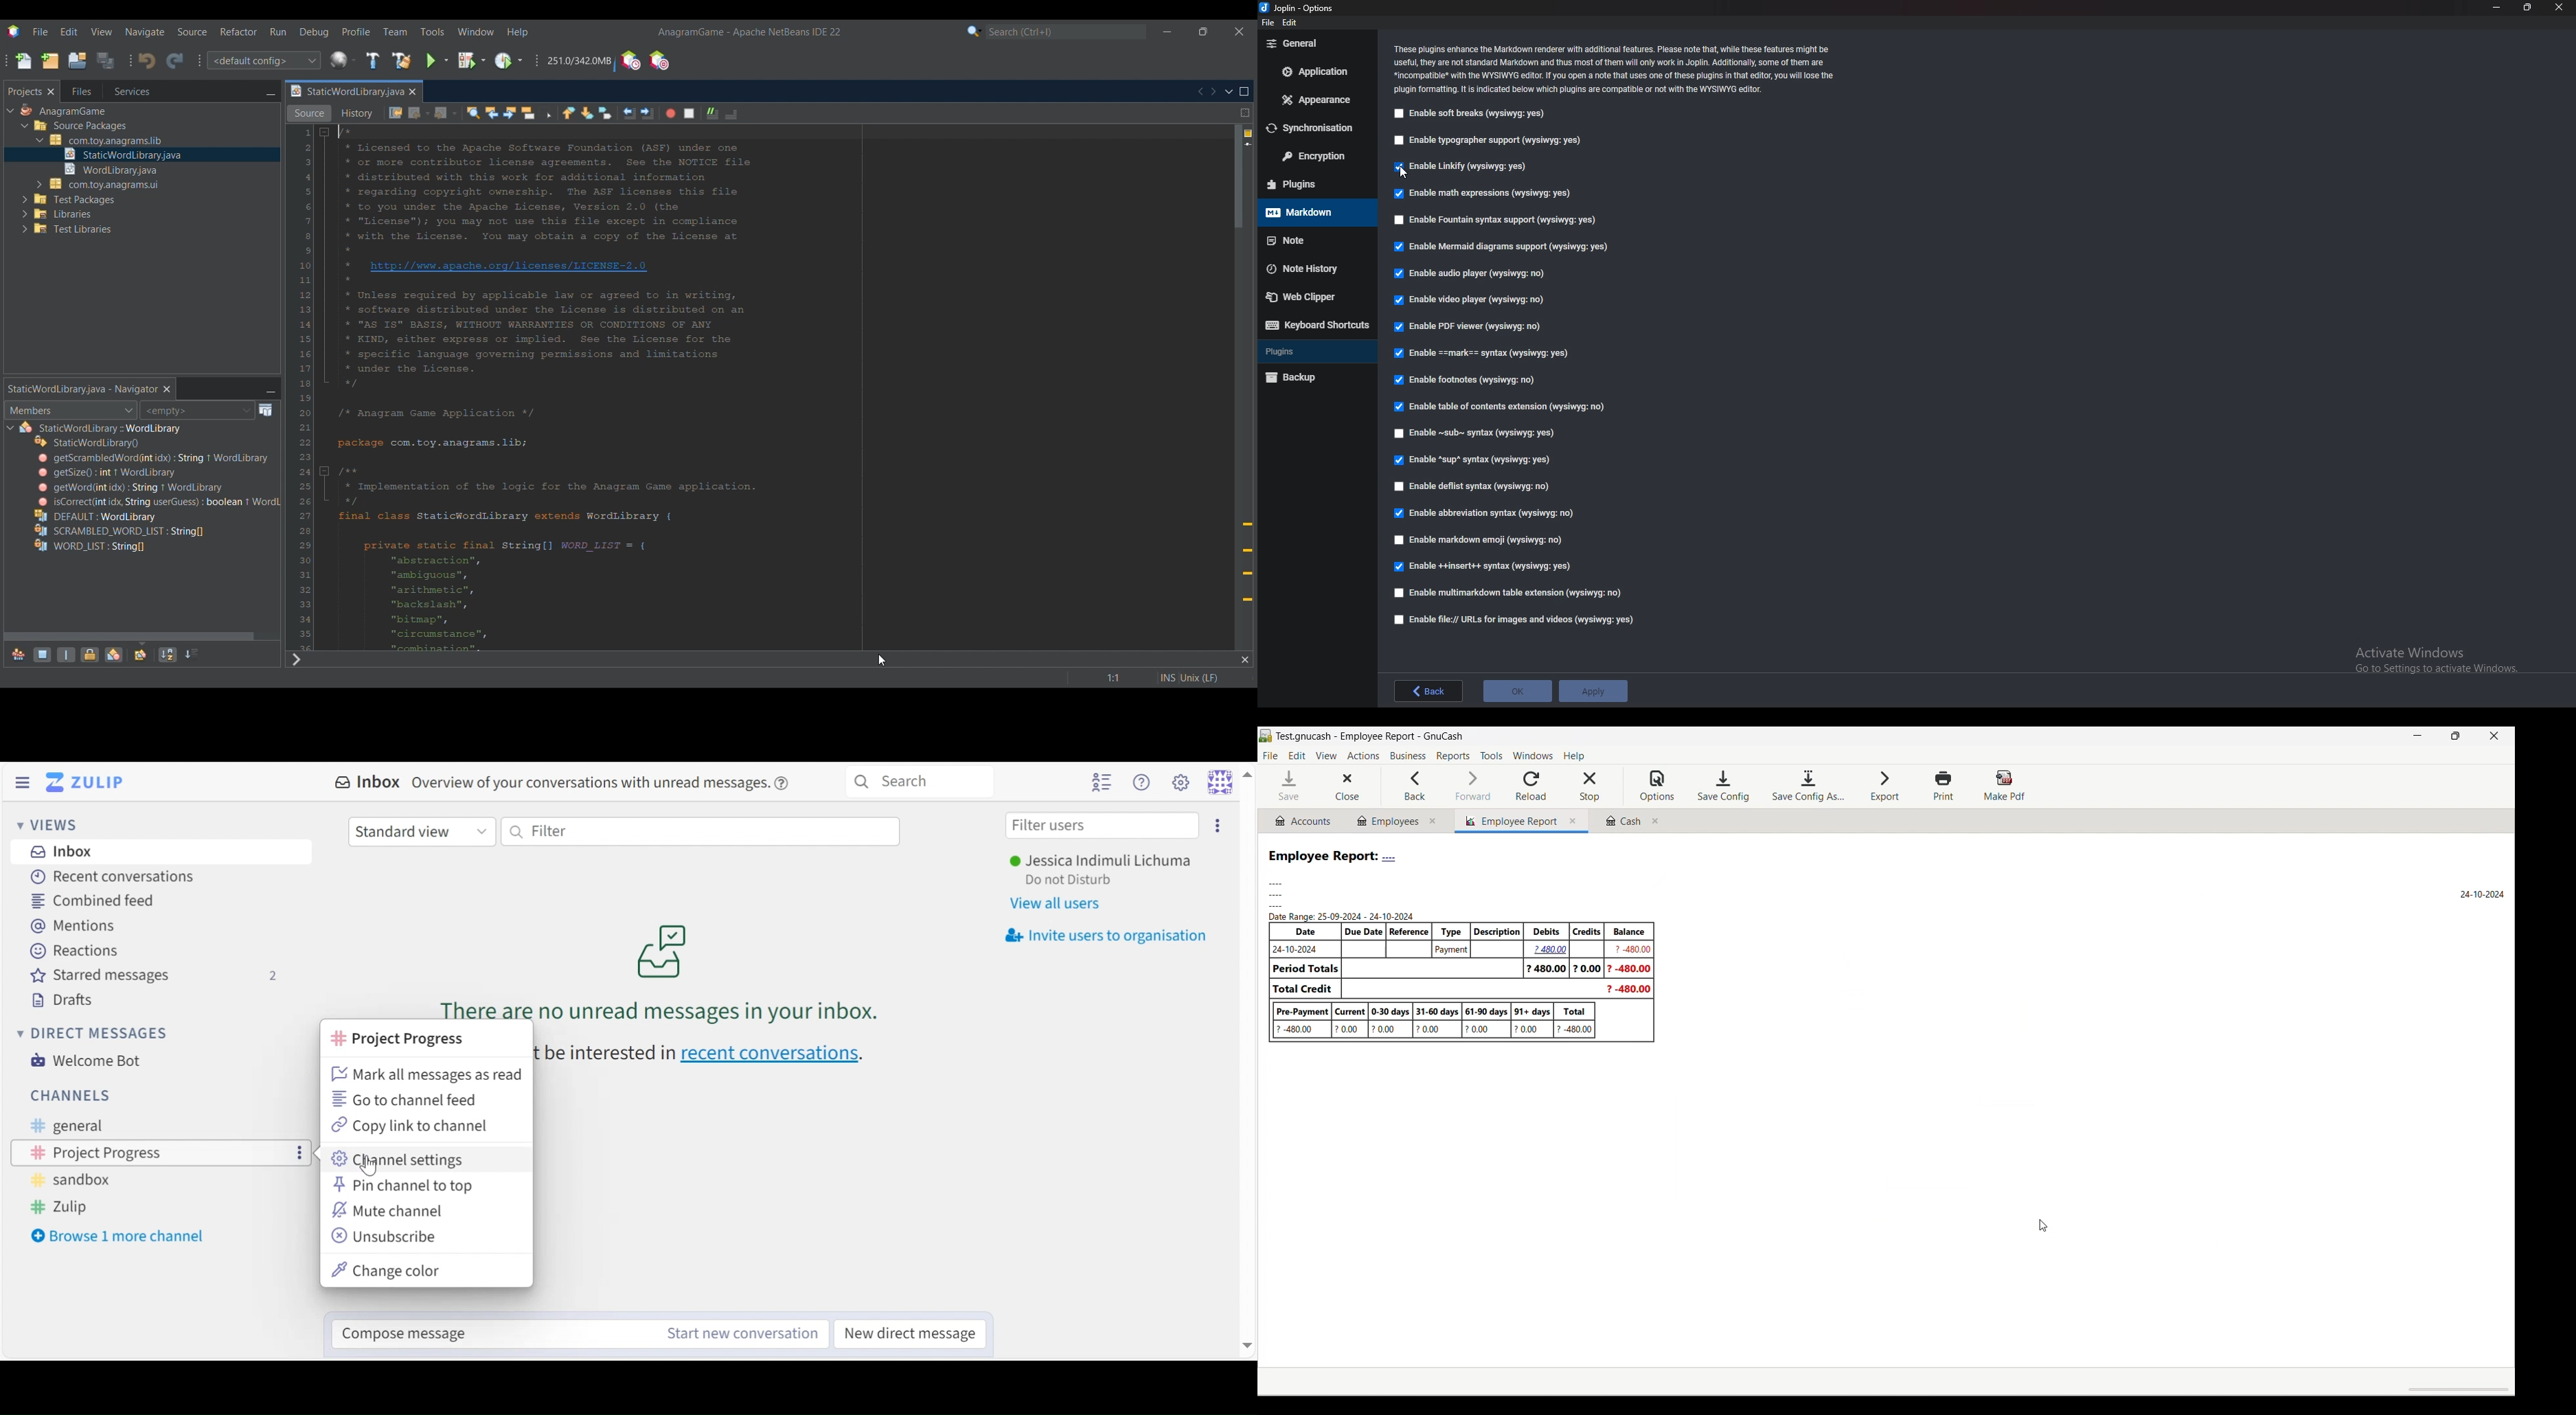 Image resolution: width=2576 pixels, height=1428 pixels. I want to click on , so click(62, 212).